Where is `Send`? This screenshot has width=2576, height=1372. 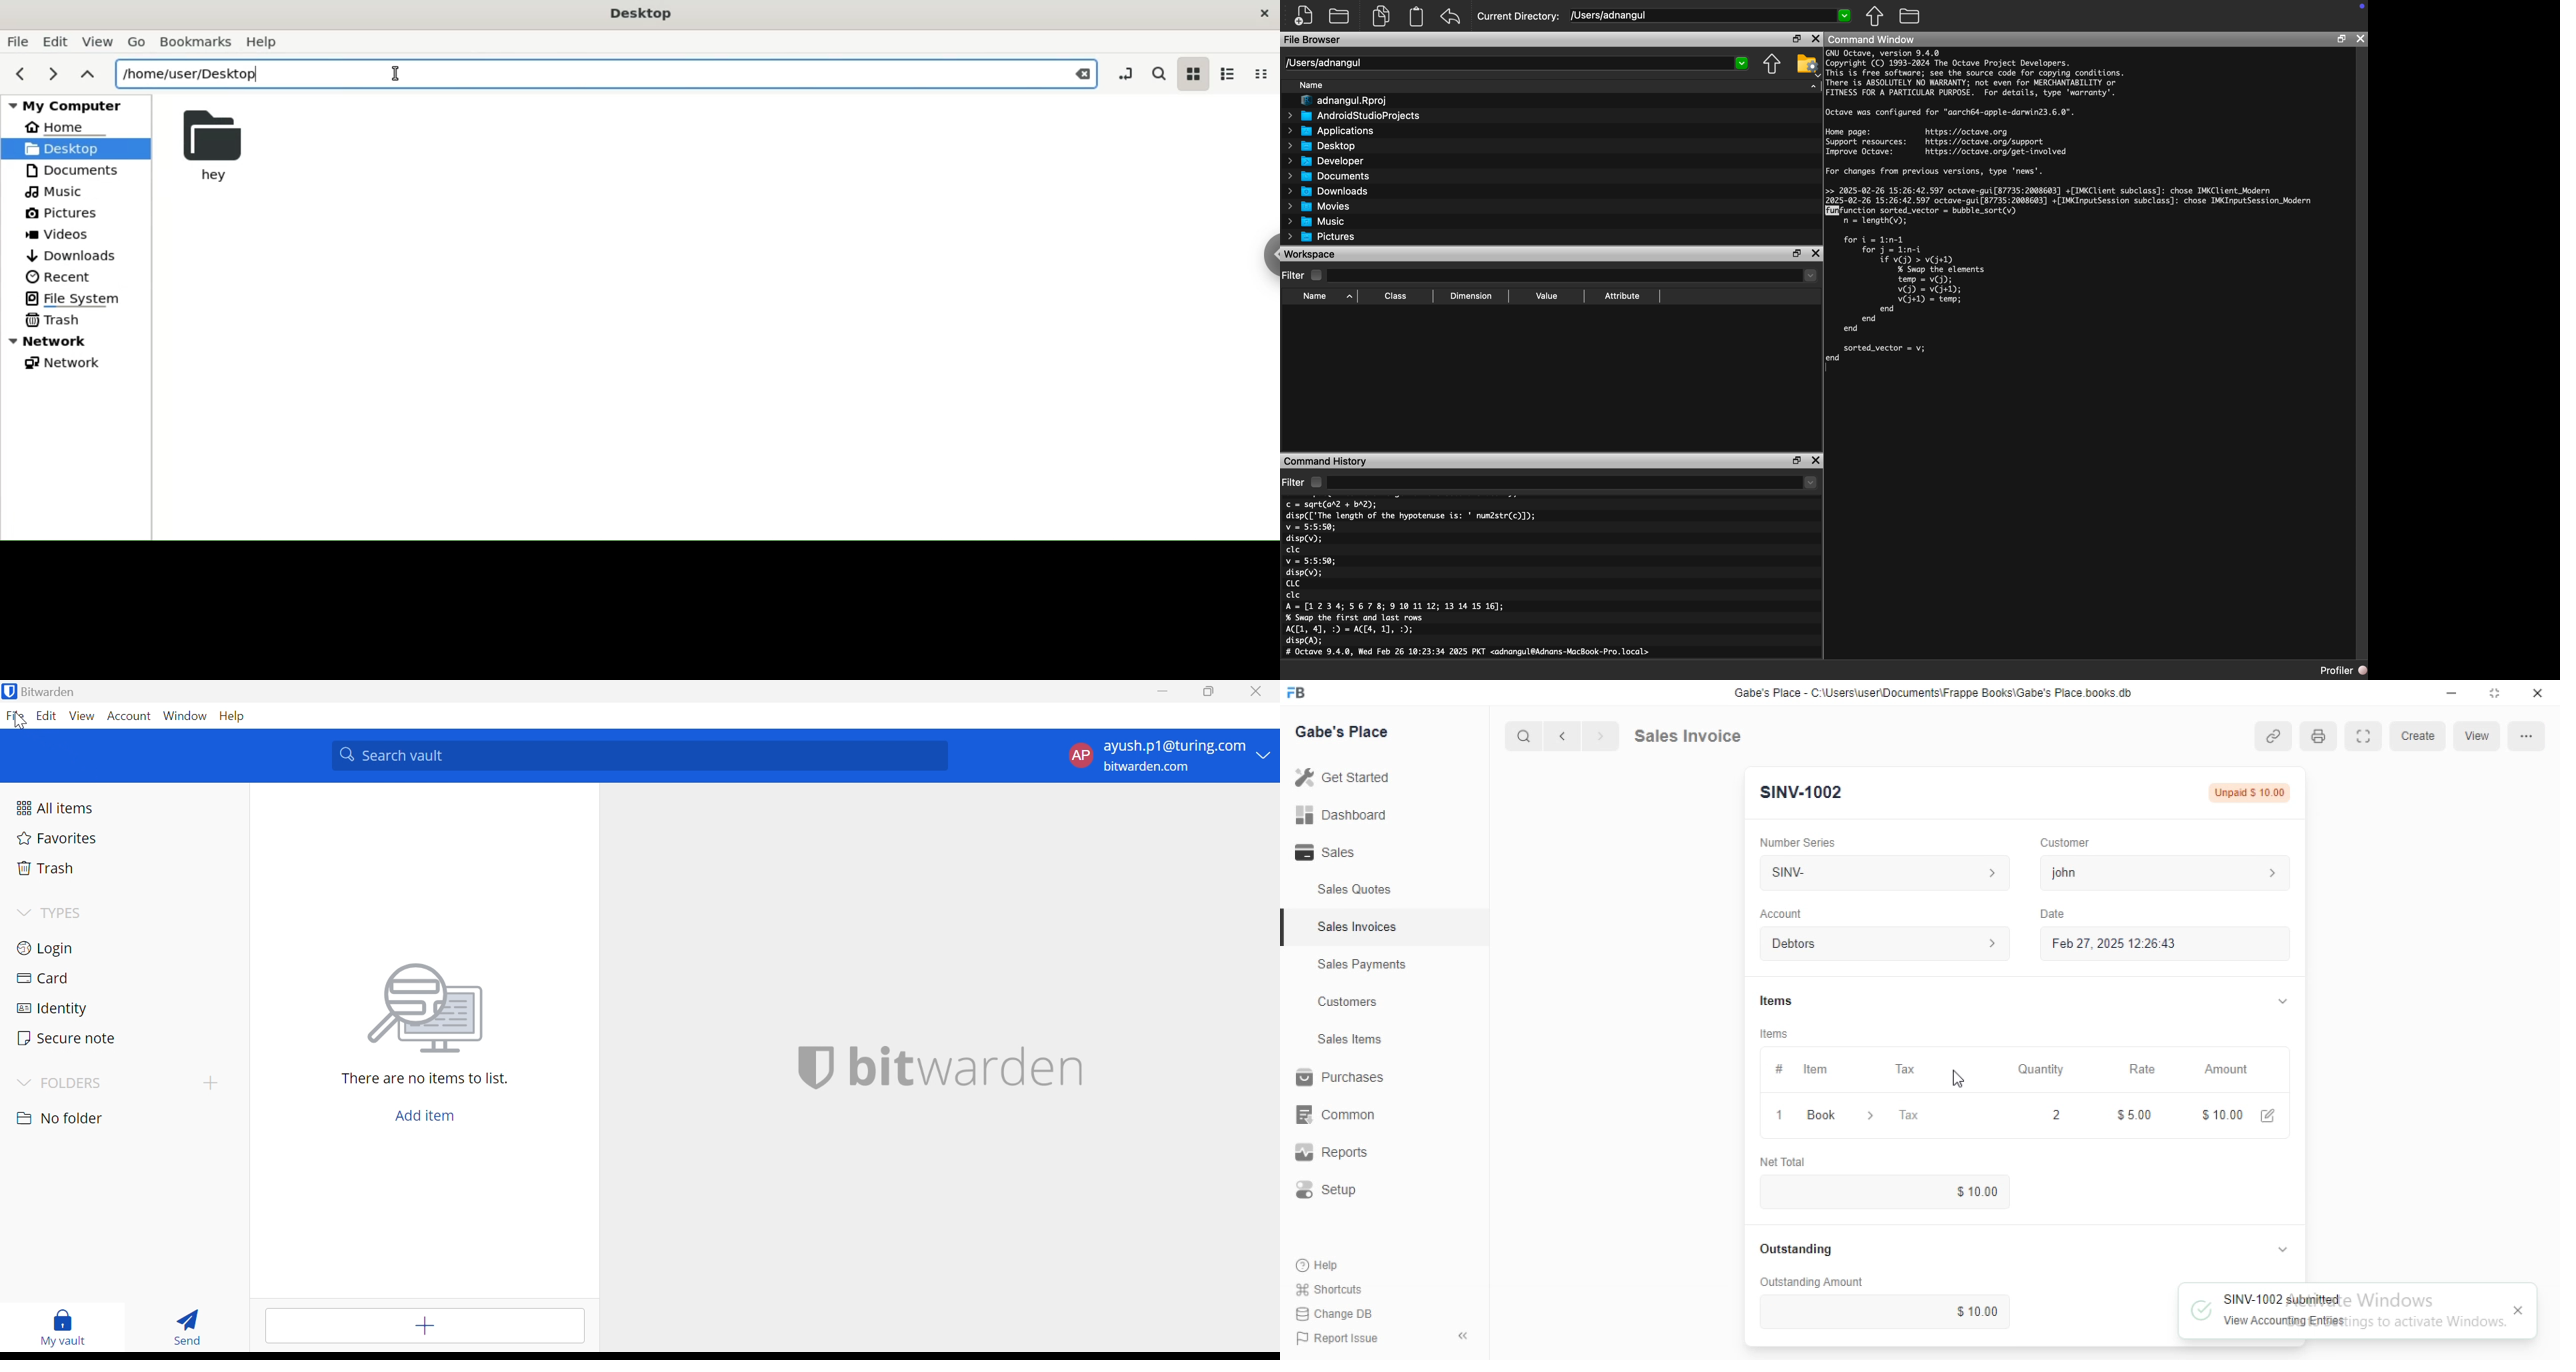 Send is located at coordinates (186, 1325).